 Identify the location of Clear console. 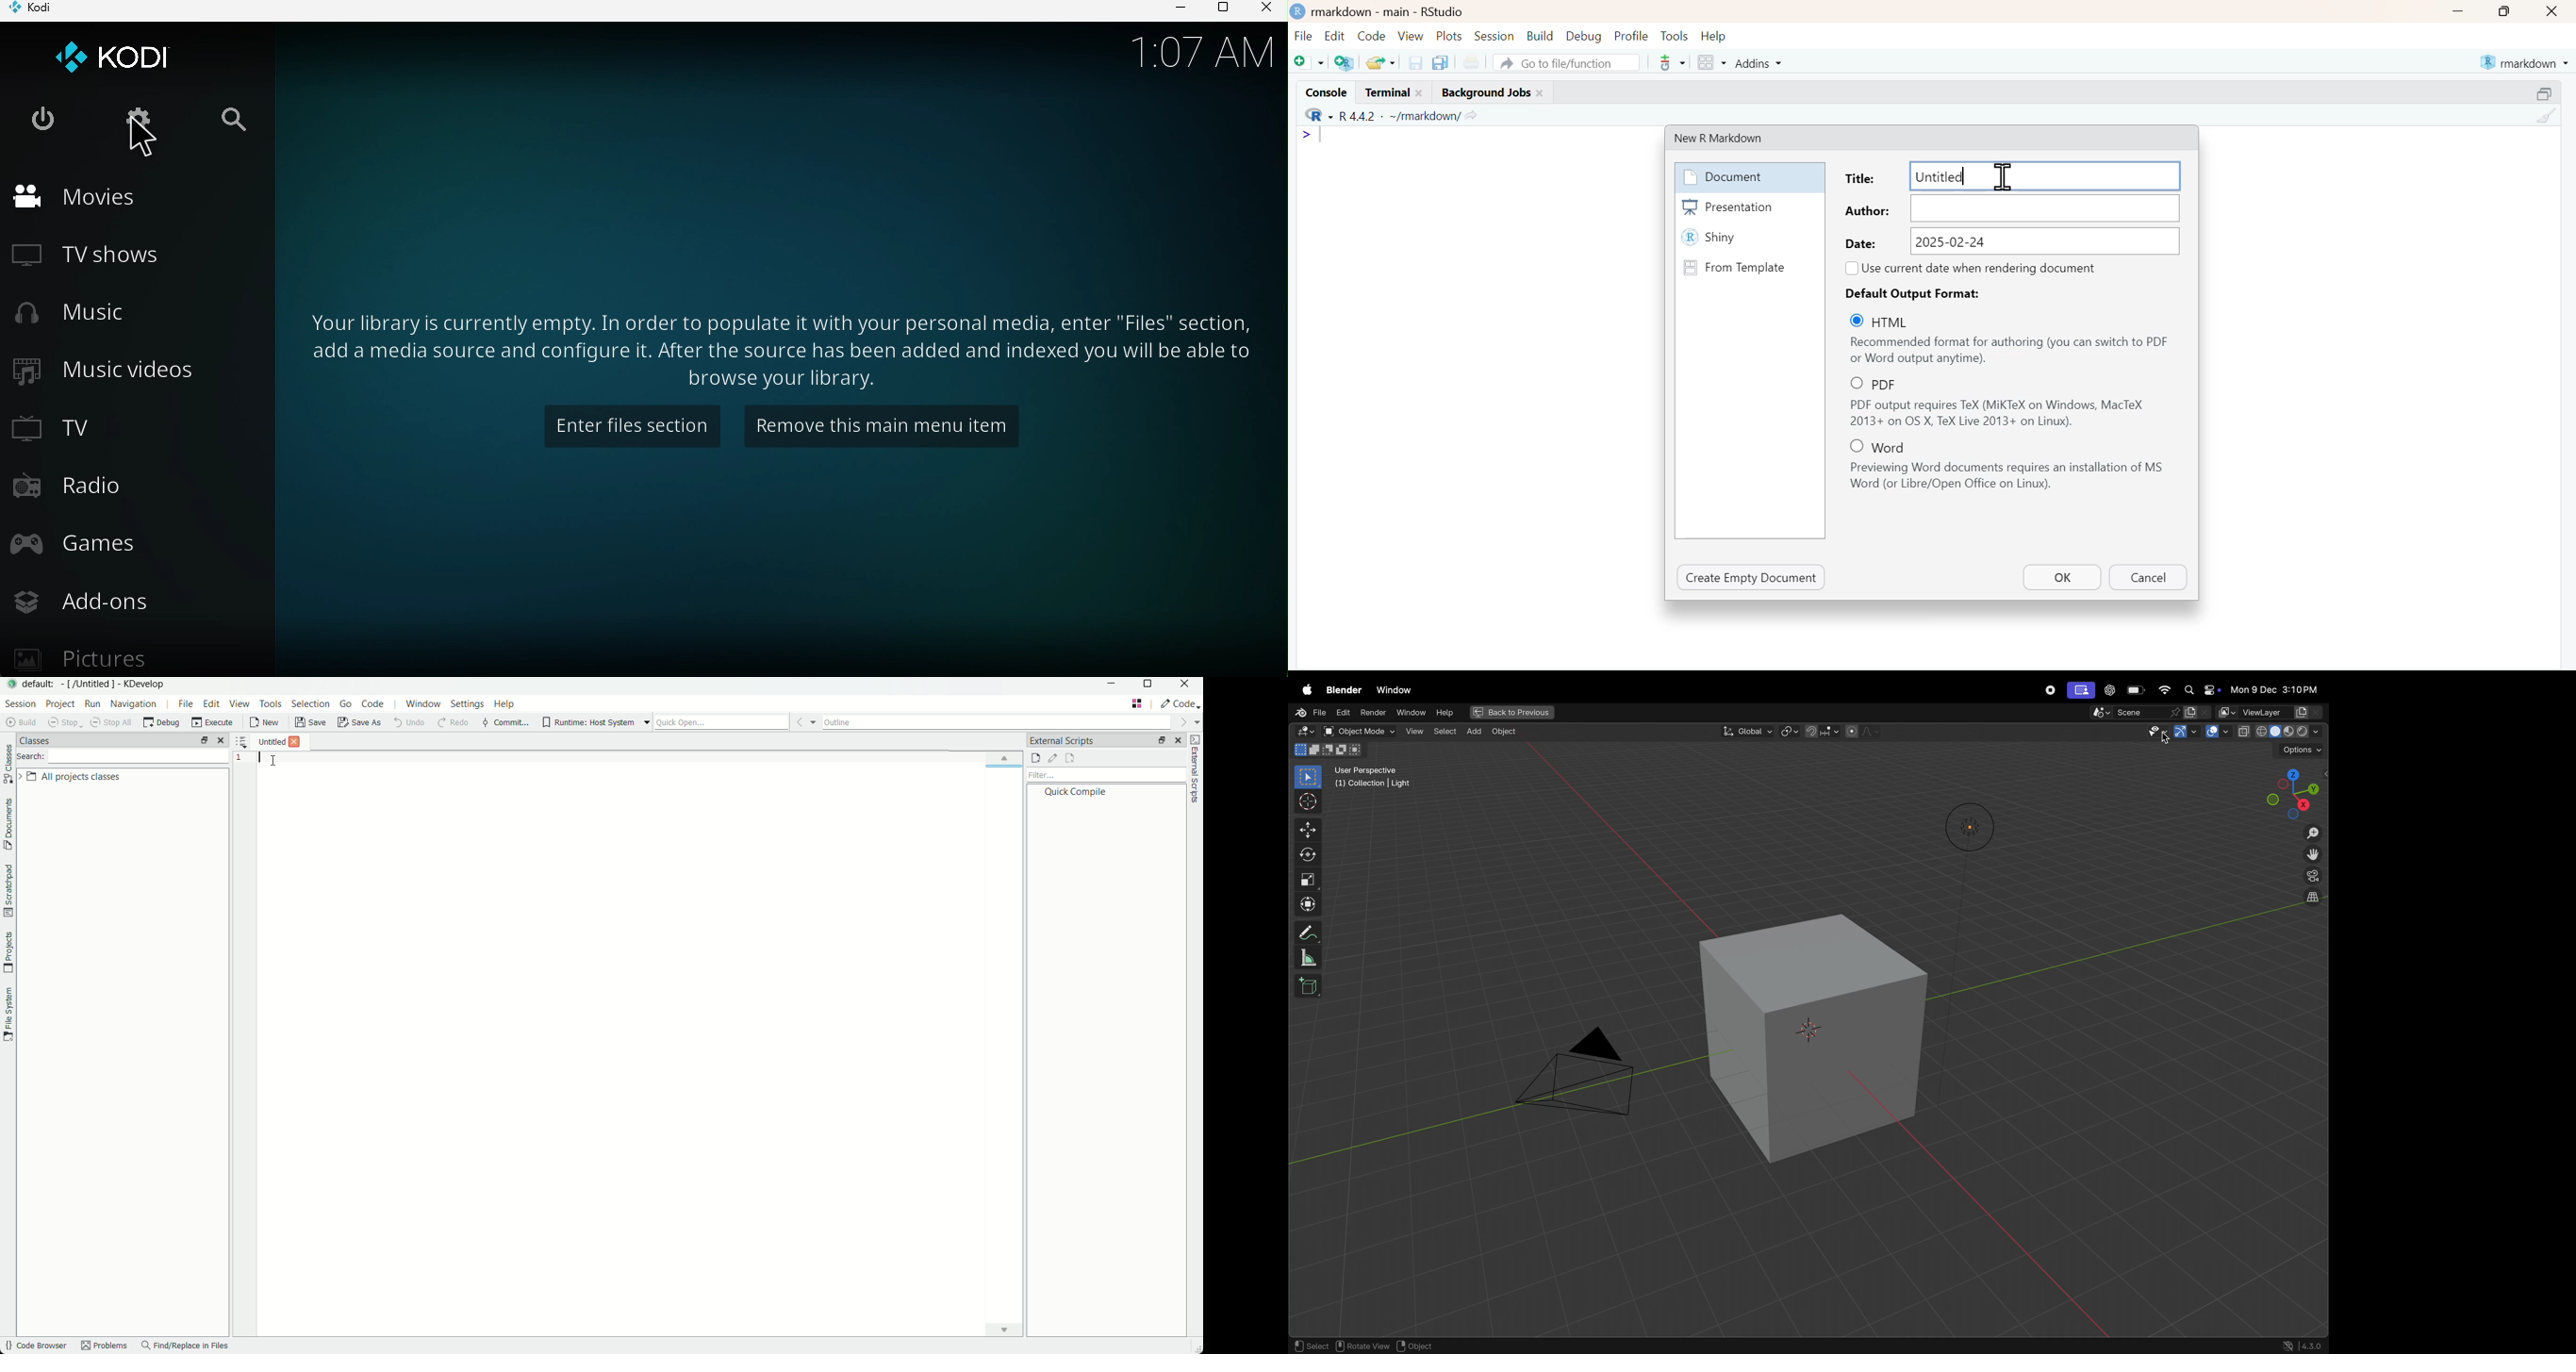
(2545, 116).